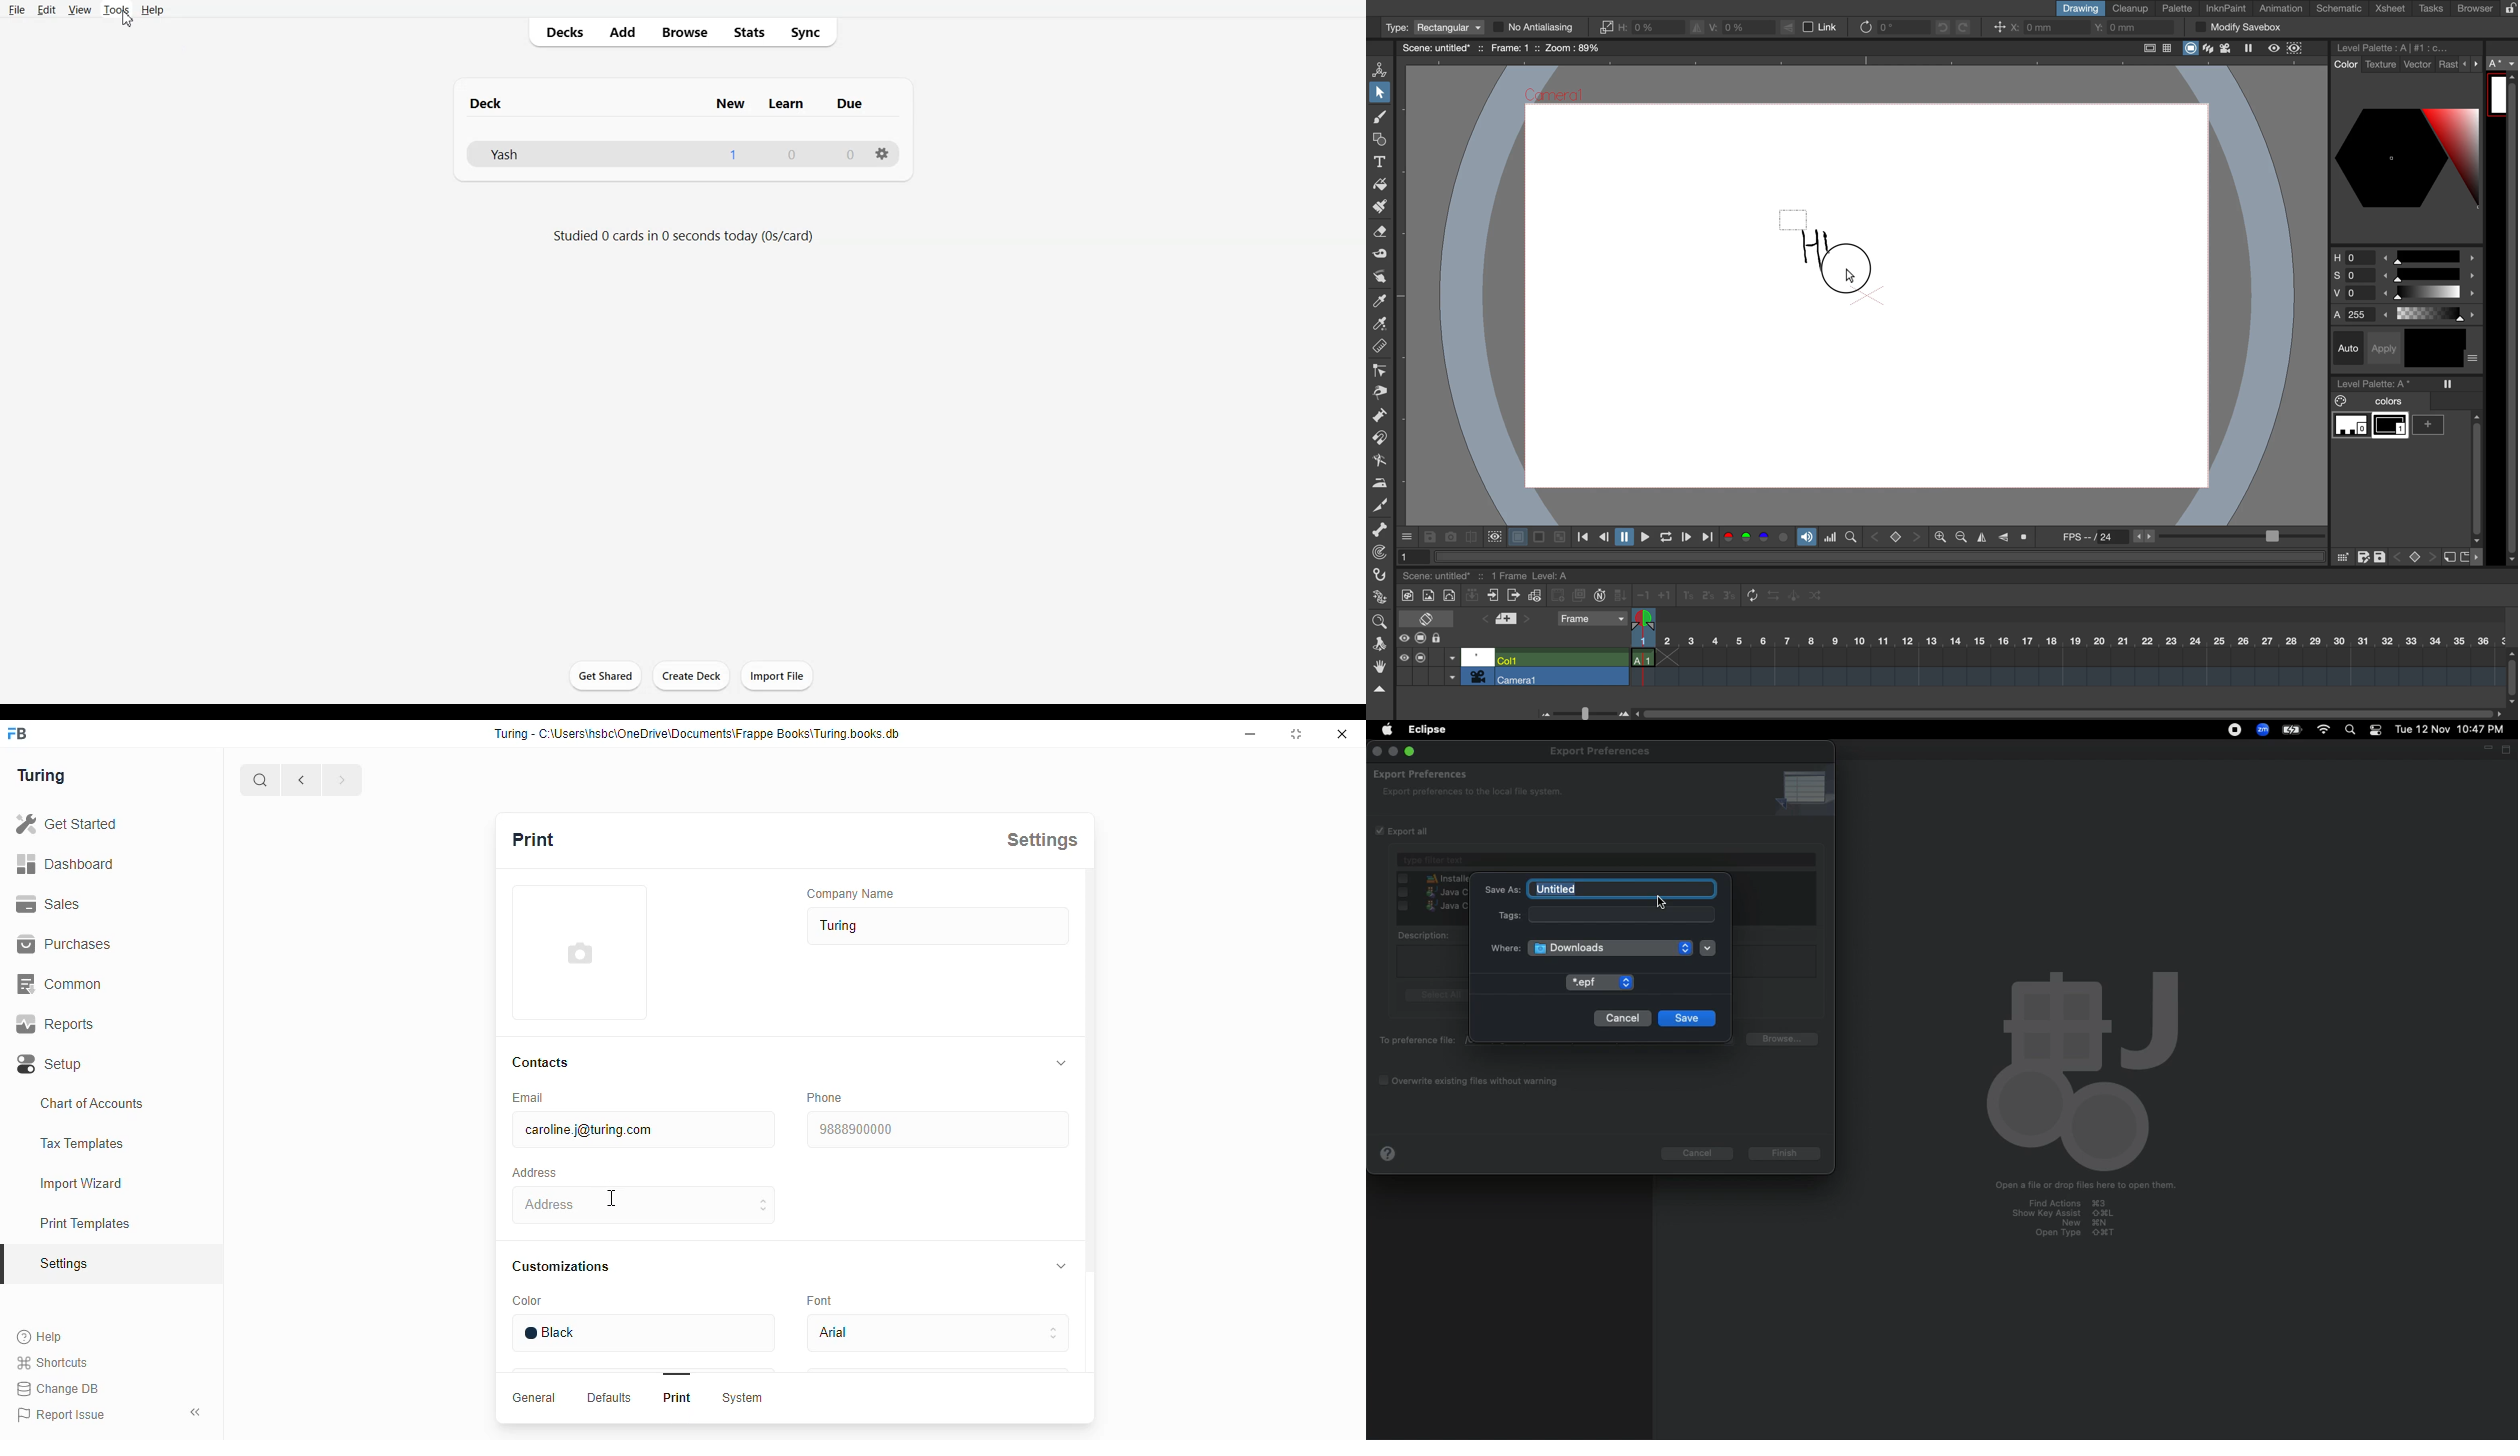  Describe the element at coordinates (939, 1333) in the screenshot. I see `arial` at that location.